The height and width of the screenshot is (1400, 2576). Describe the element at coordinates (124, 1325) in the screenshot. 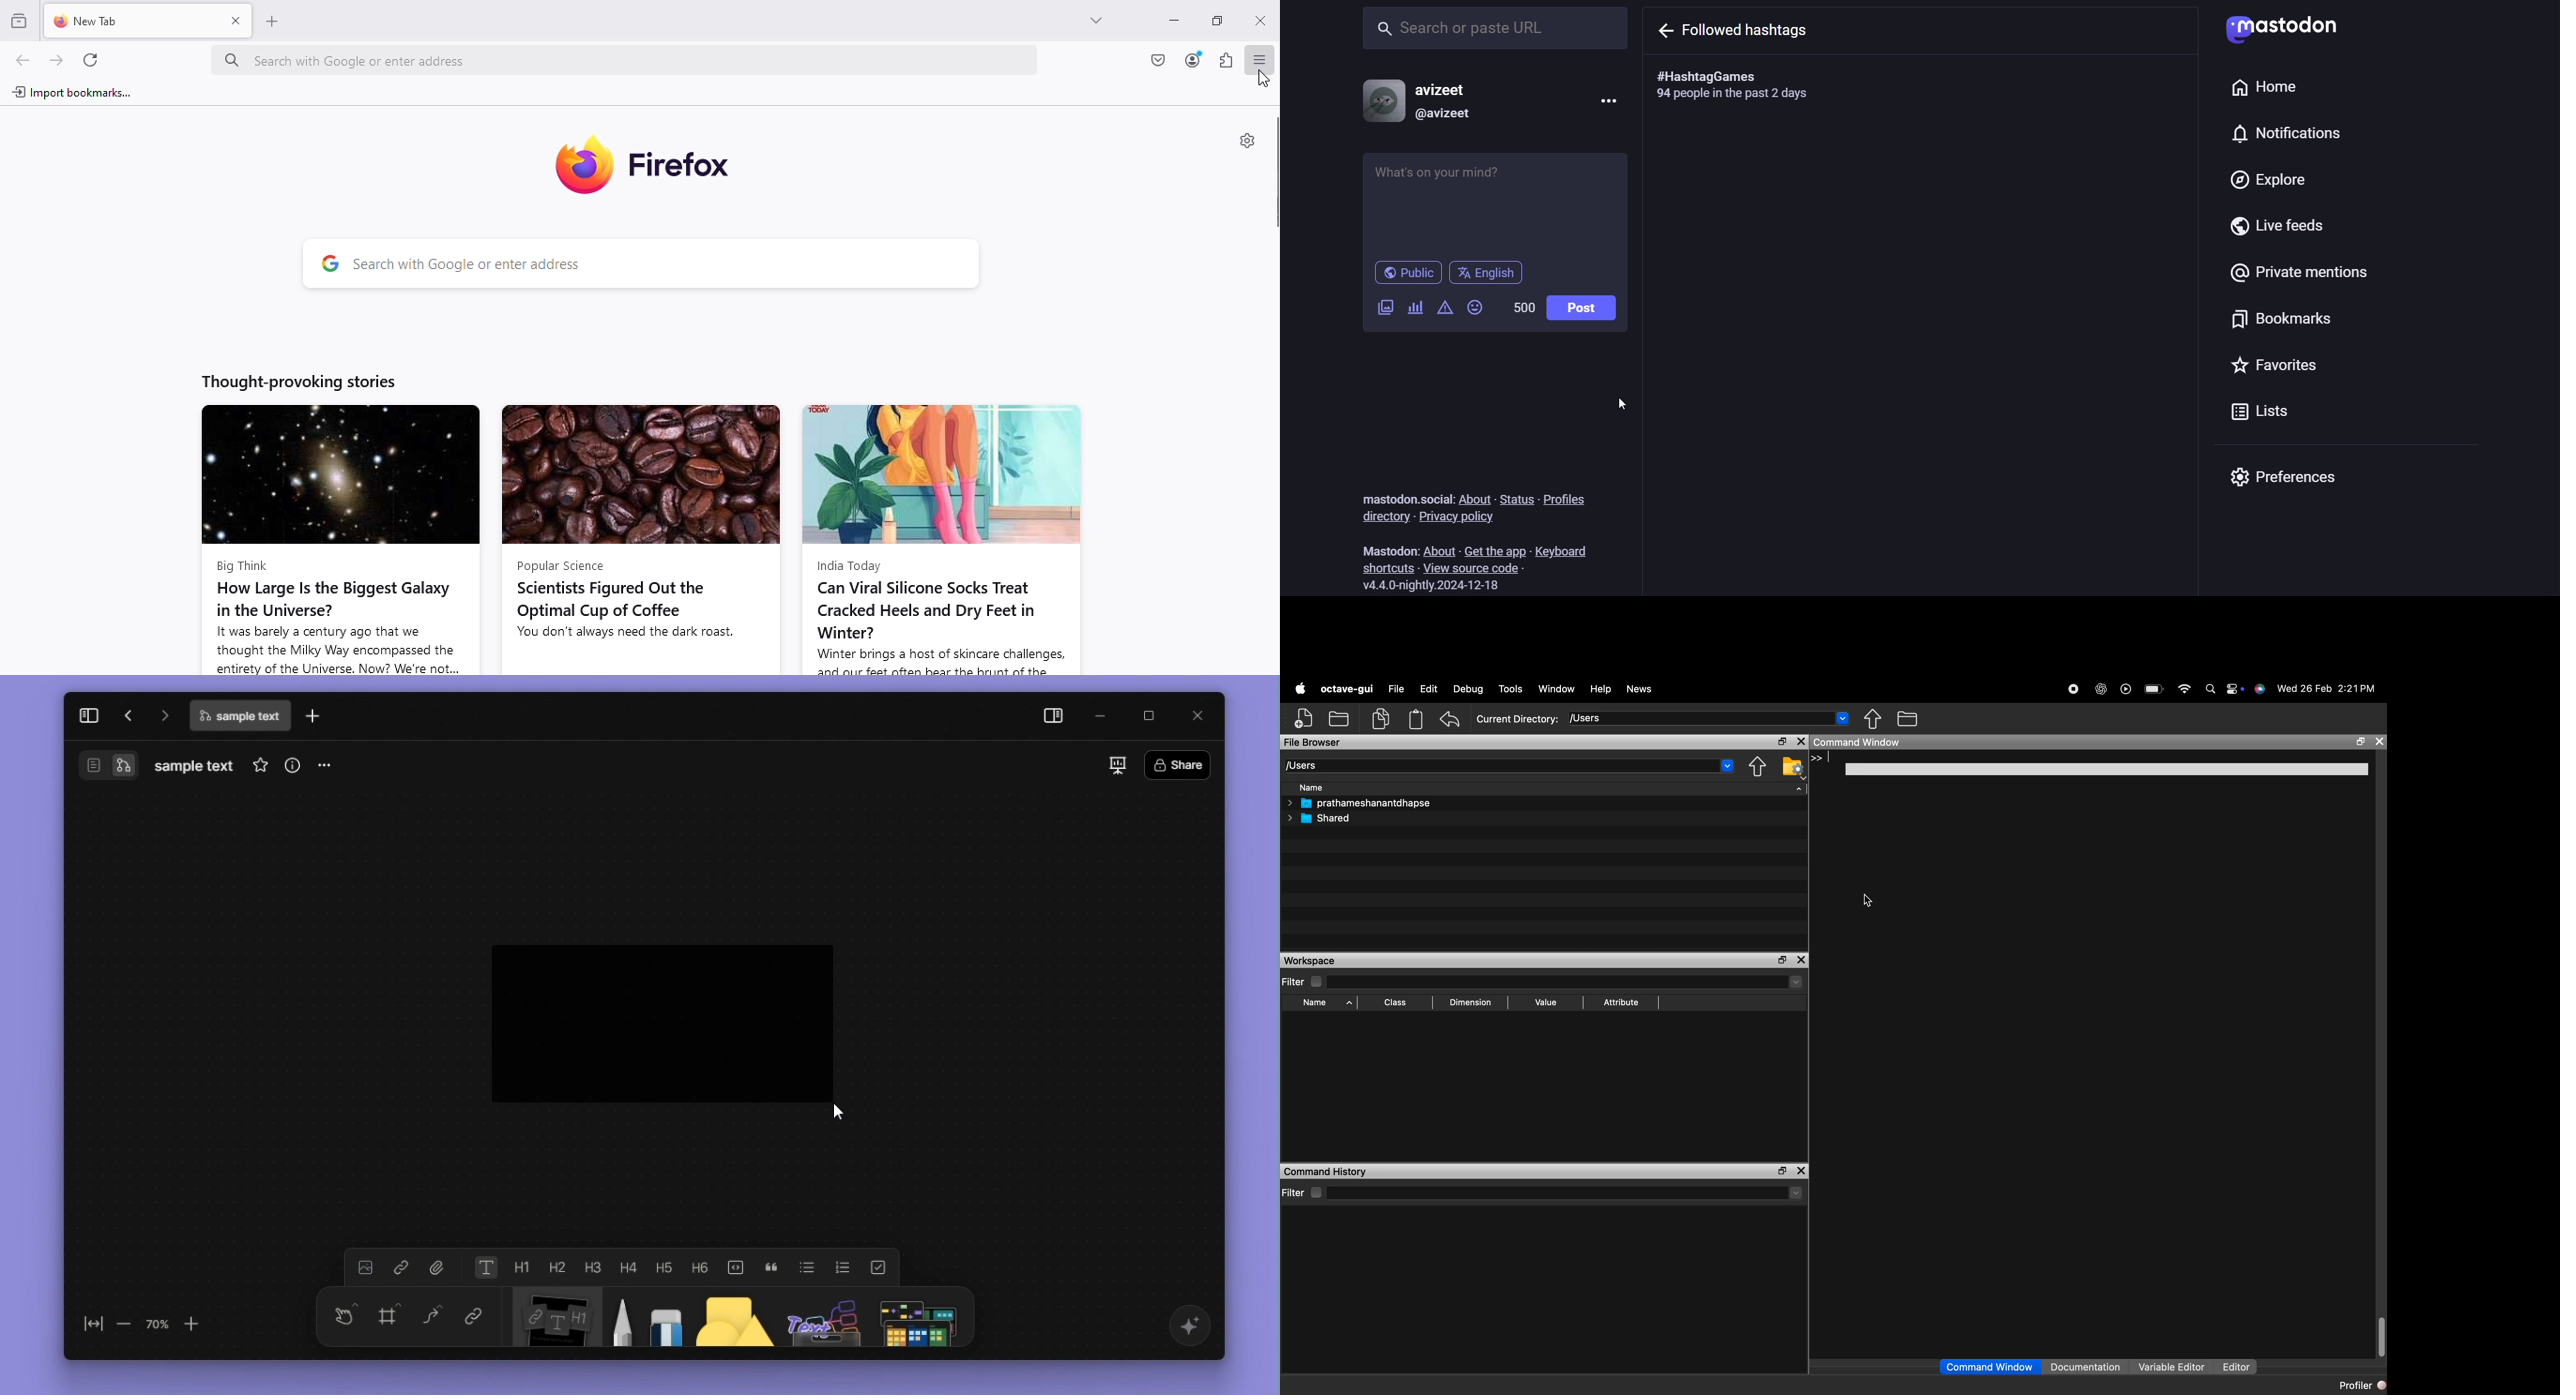

I see `zoom out` at that location.